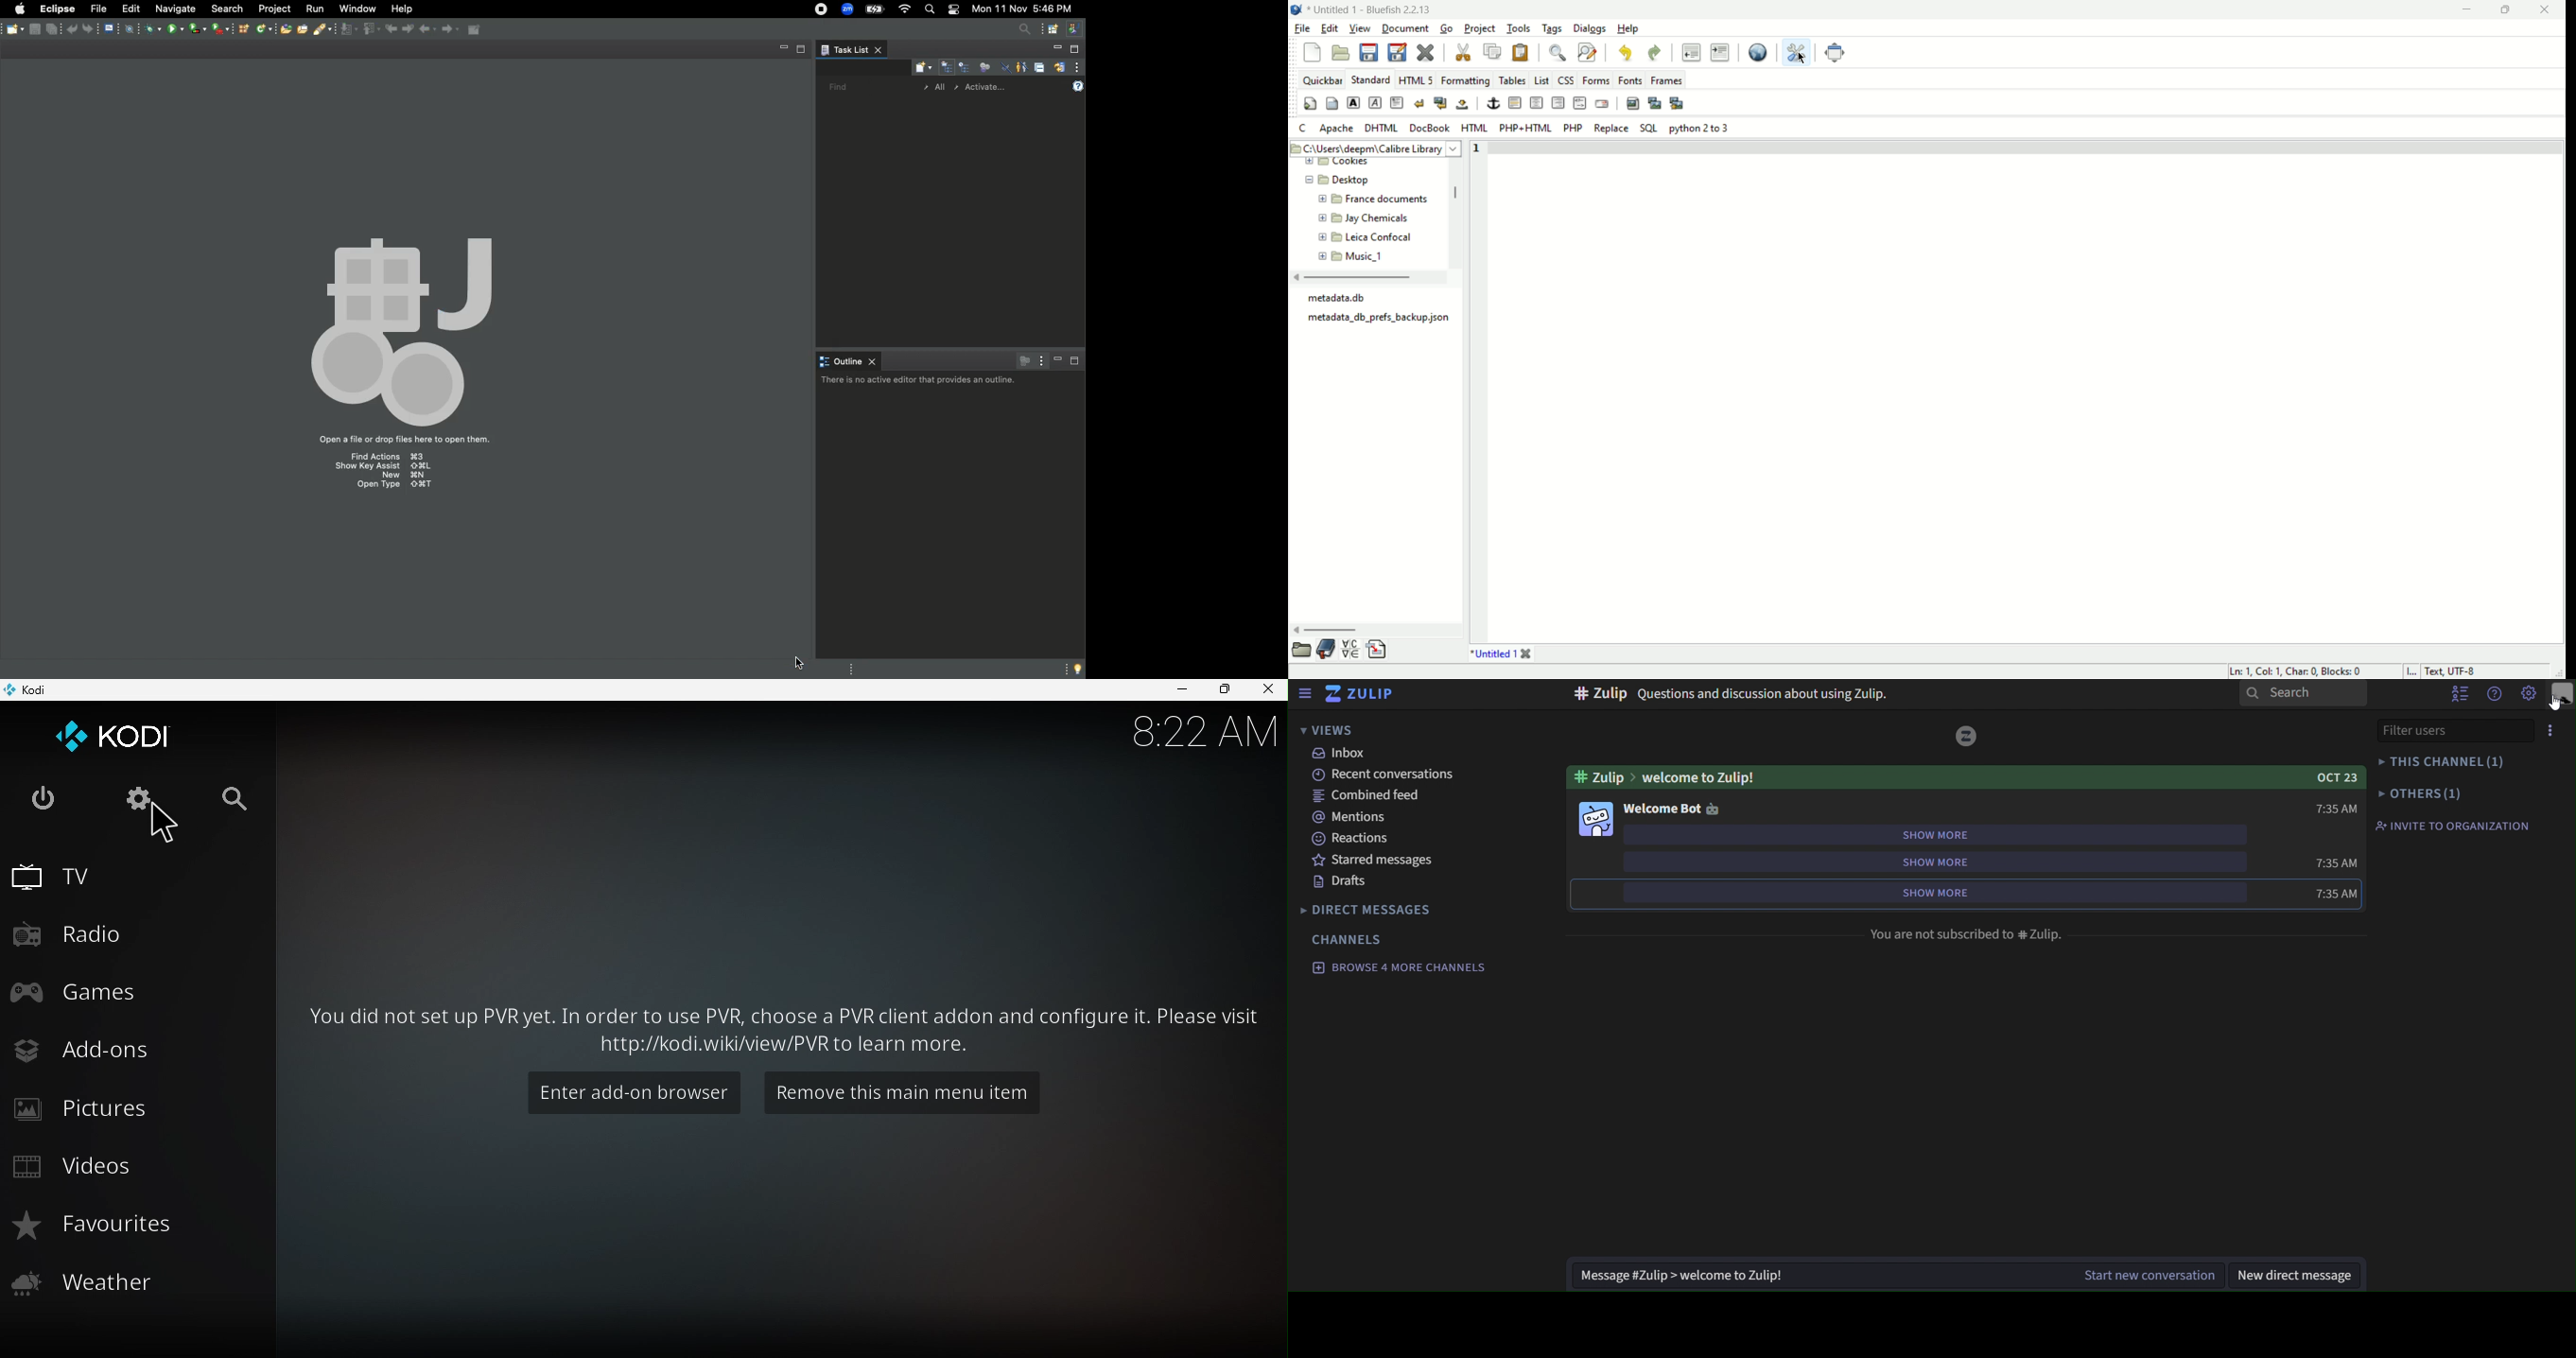 Image resolution: width=2576 pixels, height=1372 pixels. I want to click on C:\Users\deepm\ Calibre Library, so click(1373, 149).